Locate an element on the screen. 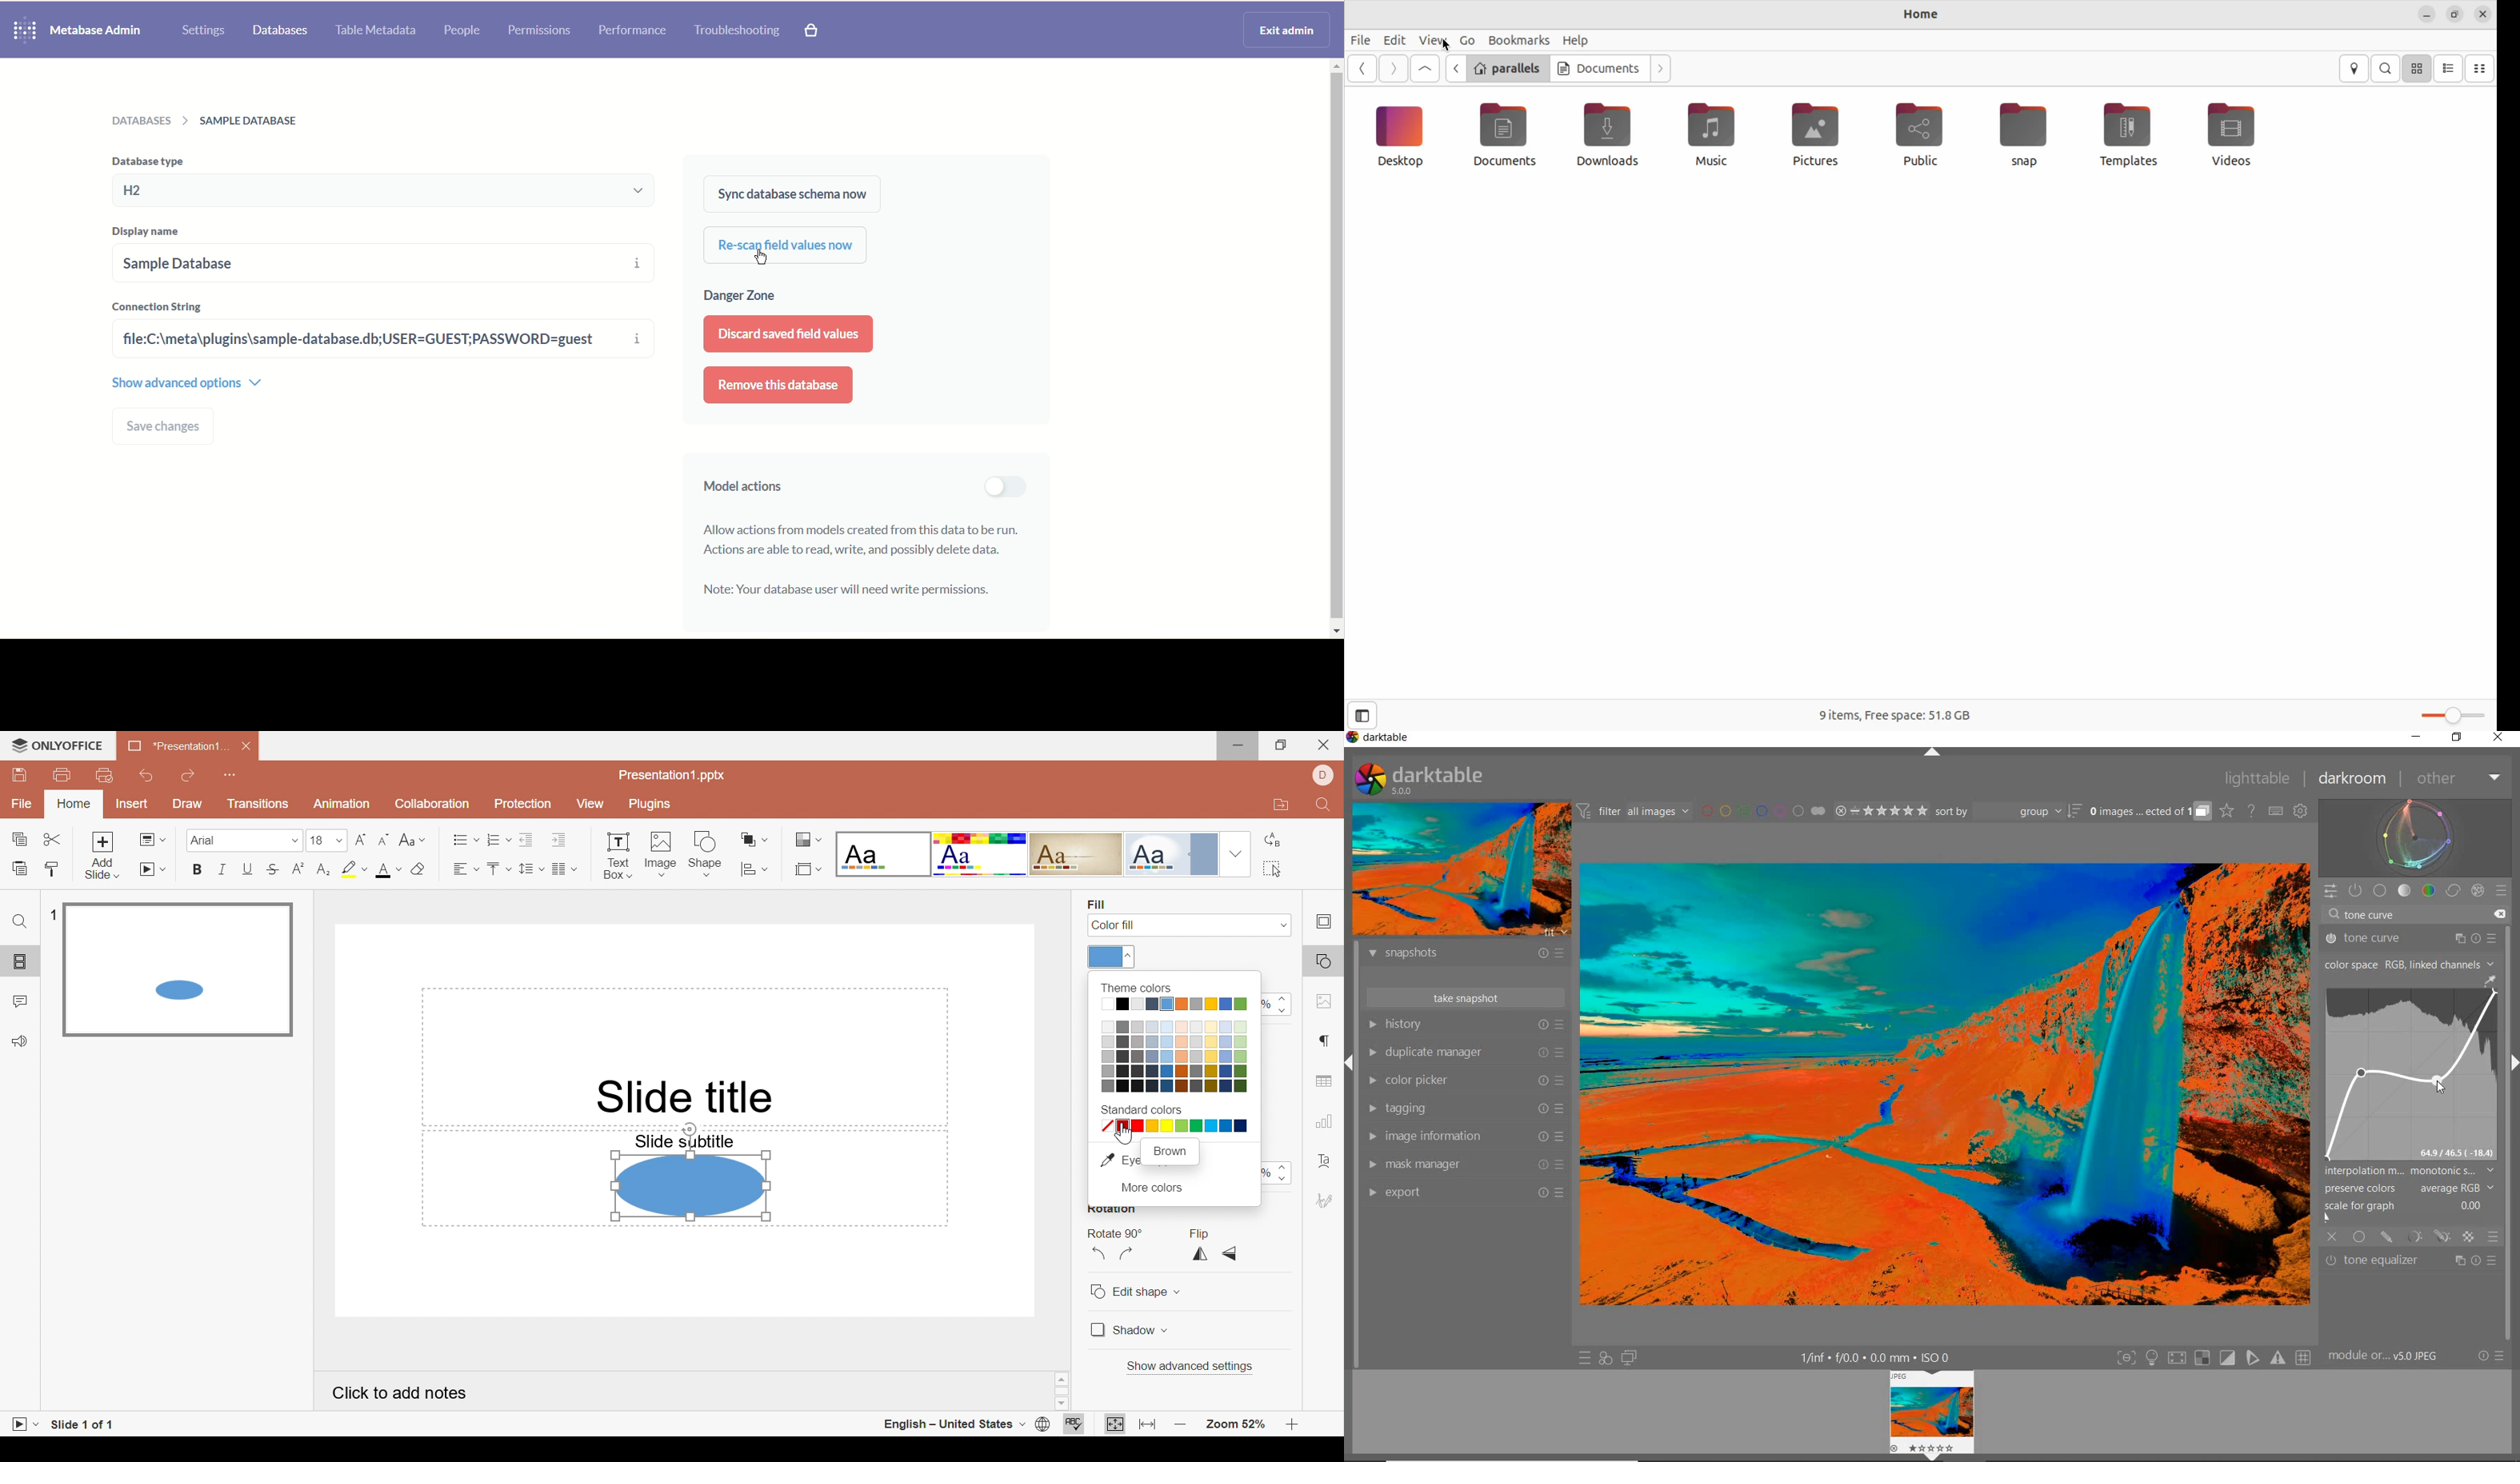  More colors is located at coordinates (1152, 1188).